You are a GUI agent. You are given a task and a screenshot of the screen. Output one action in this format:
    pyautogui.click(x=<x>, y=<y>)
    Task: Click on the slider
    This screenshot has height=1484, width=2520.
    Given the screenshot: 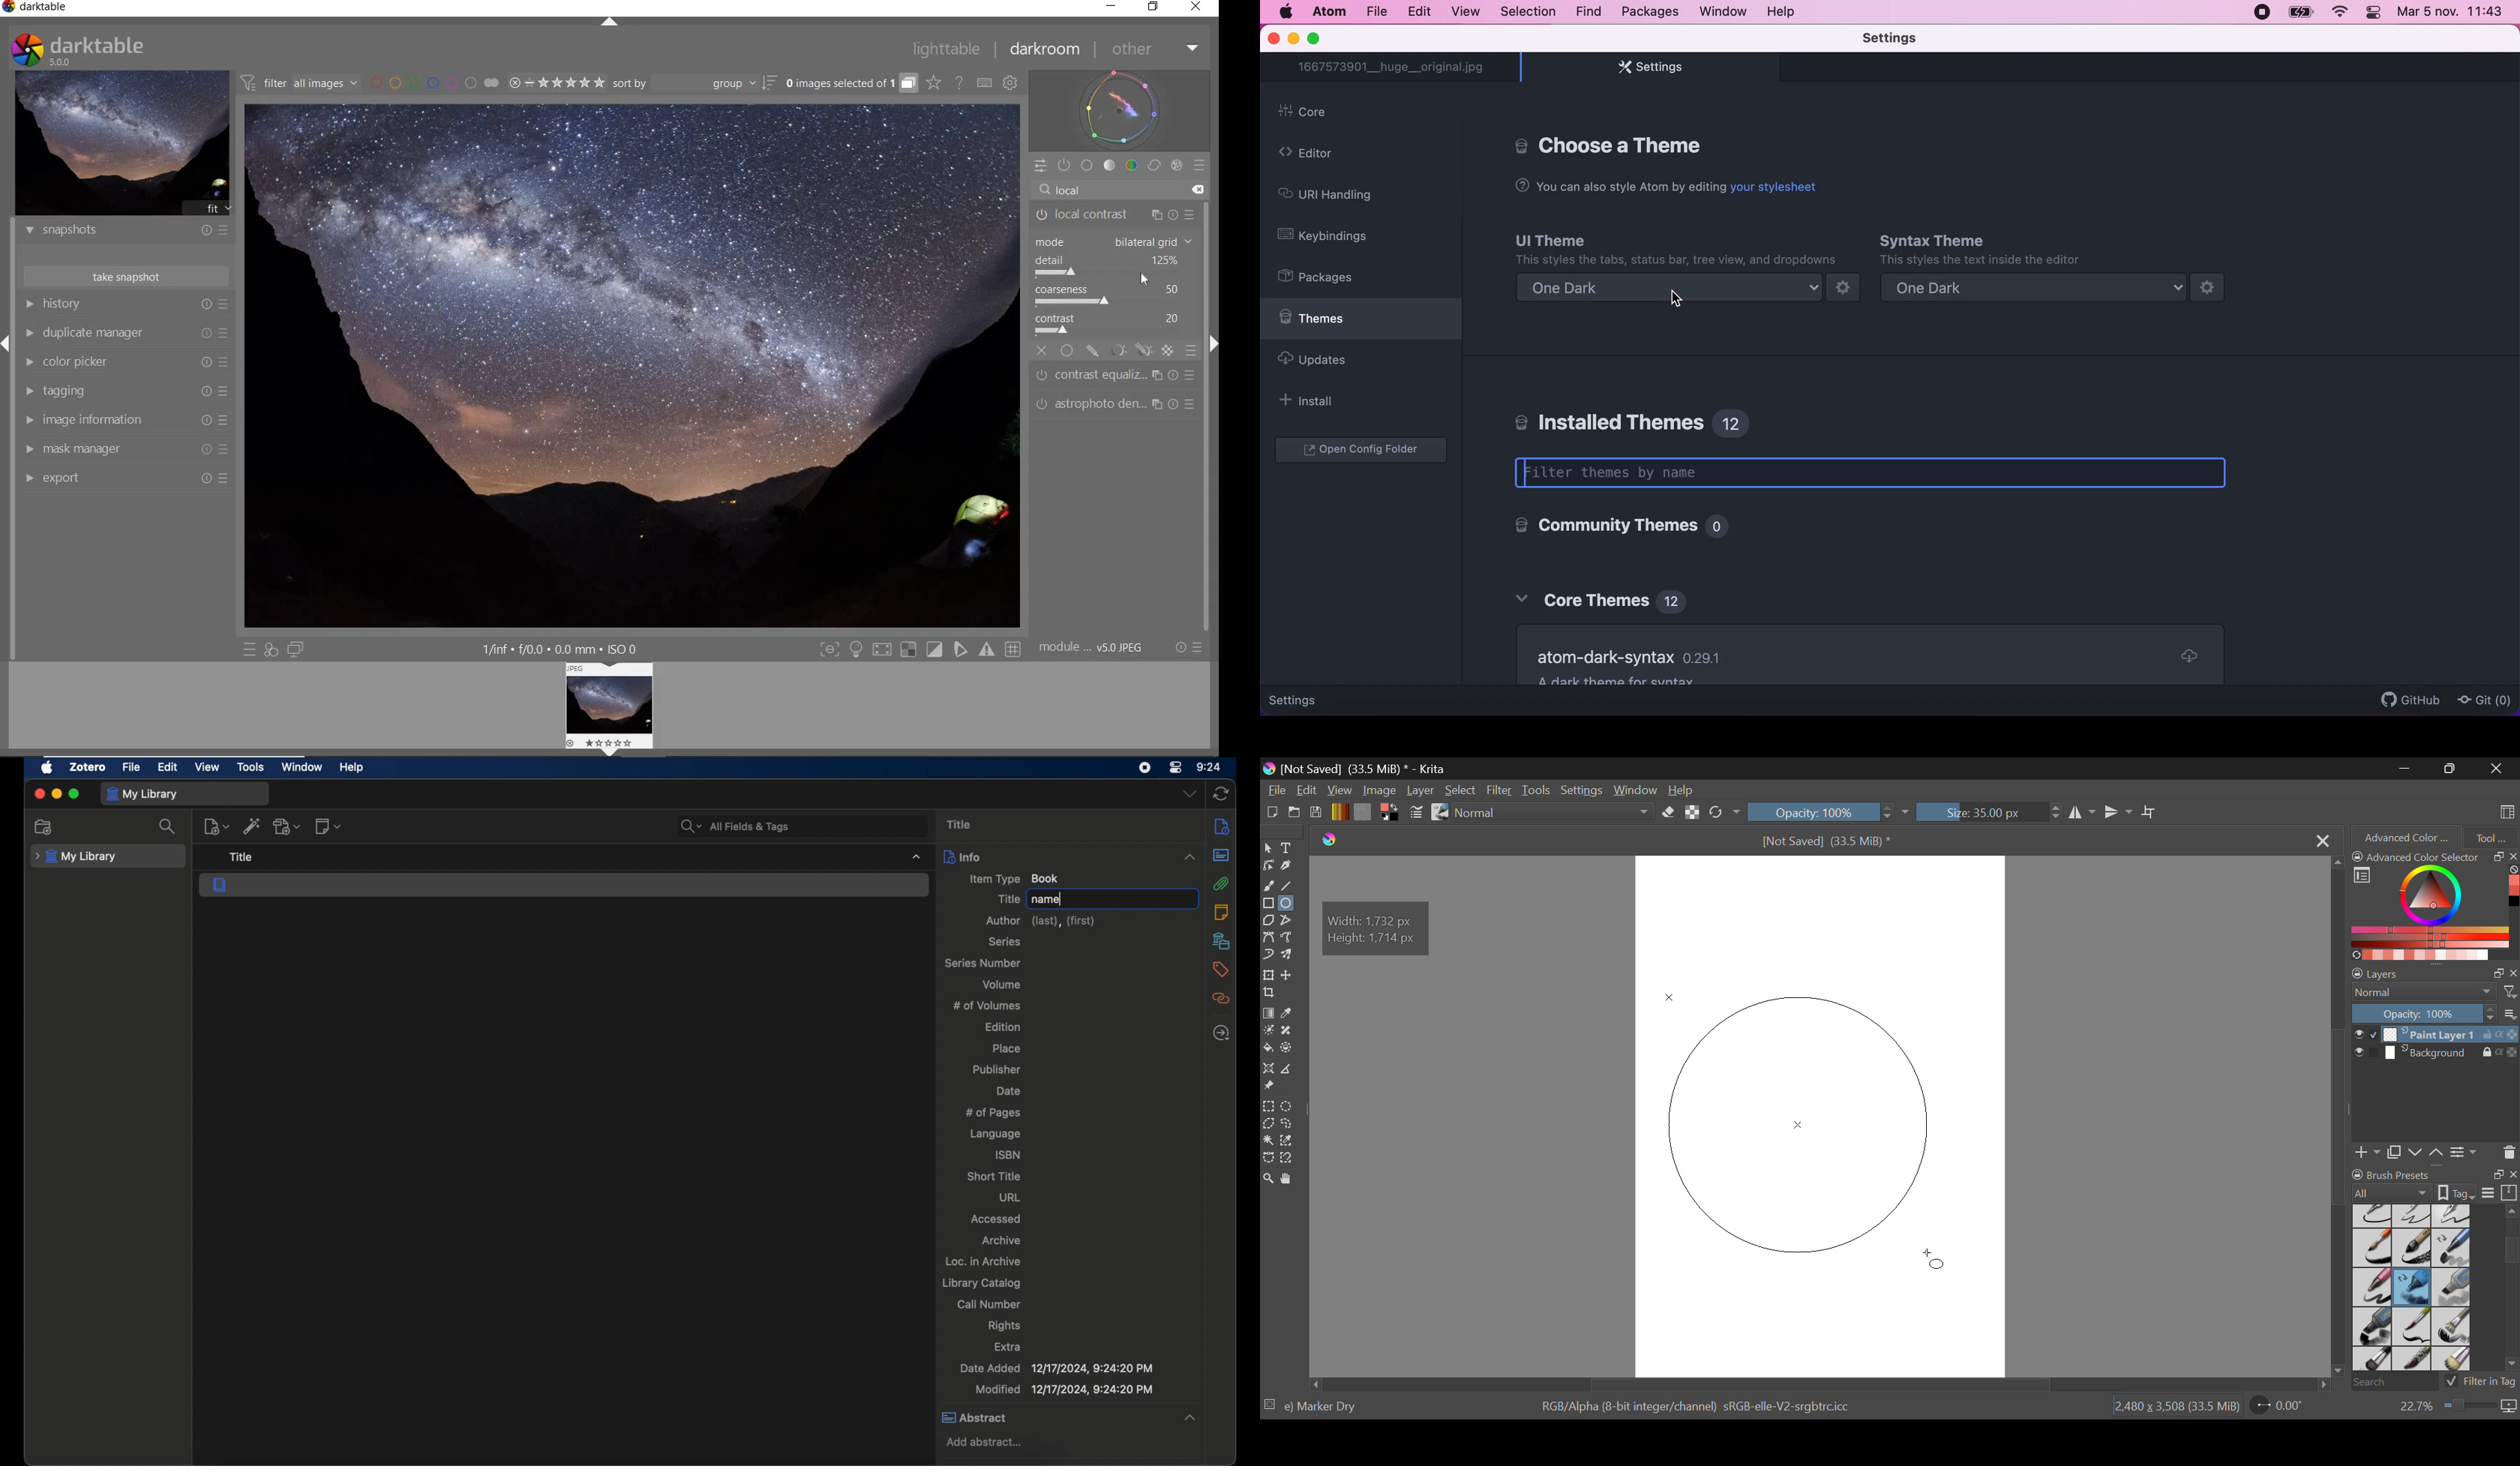 What is the action you would take?
    pyautogui.click(x=2505, y=1289)
    